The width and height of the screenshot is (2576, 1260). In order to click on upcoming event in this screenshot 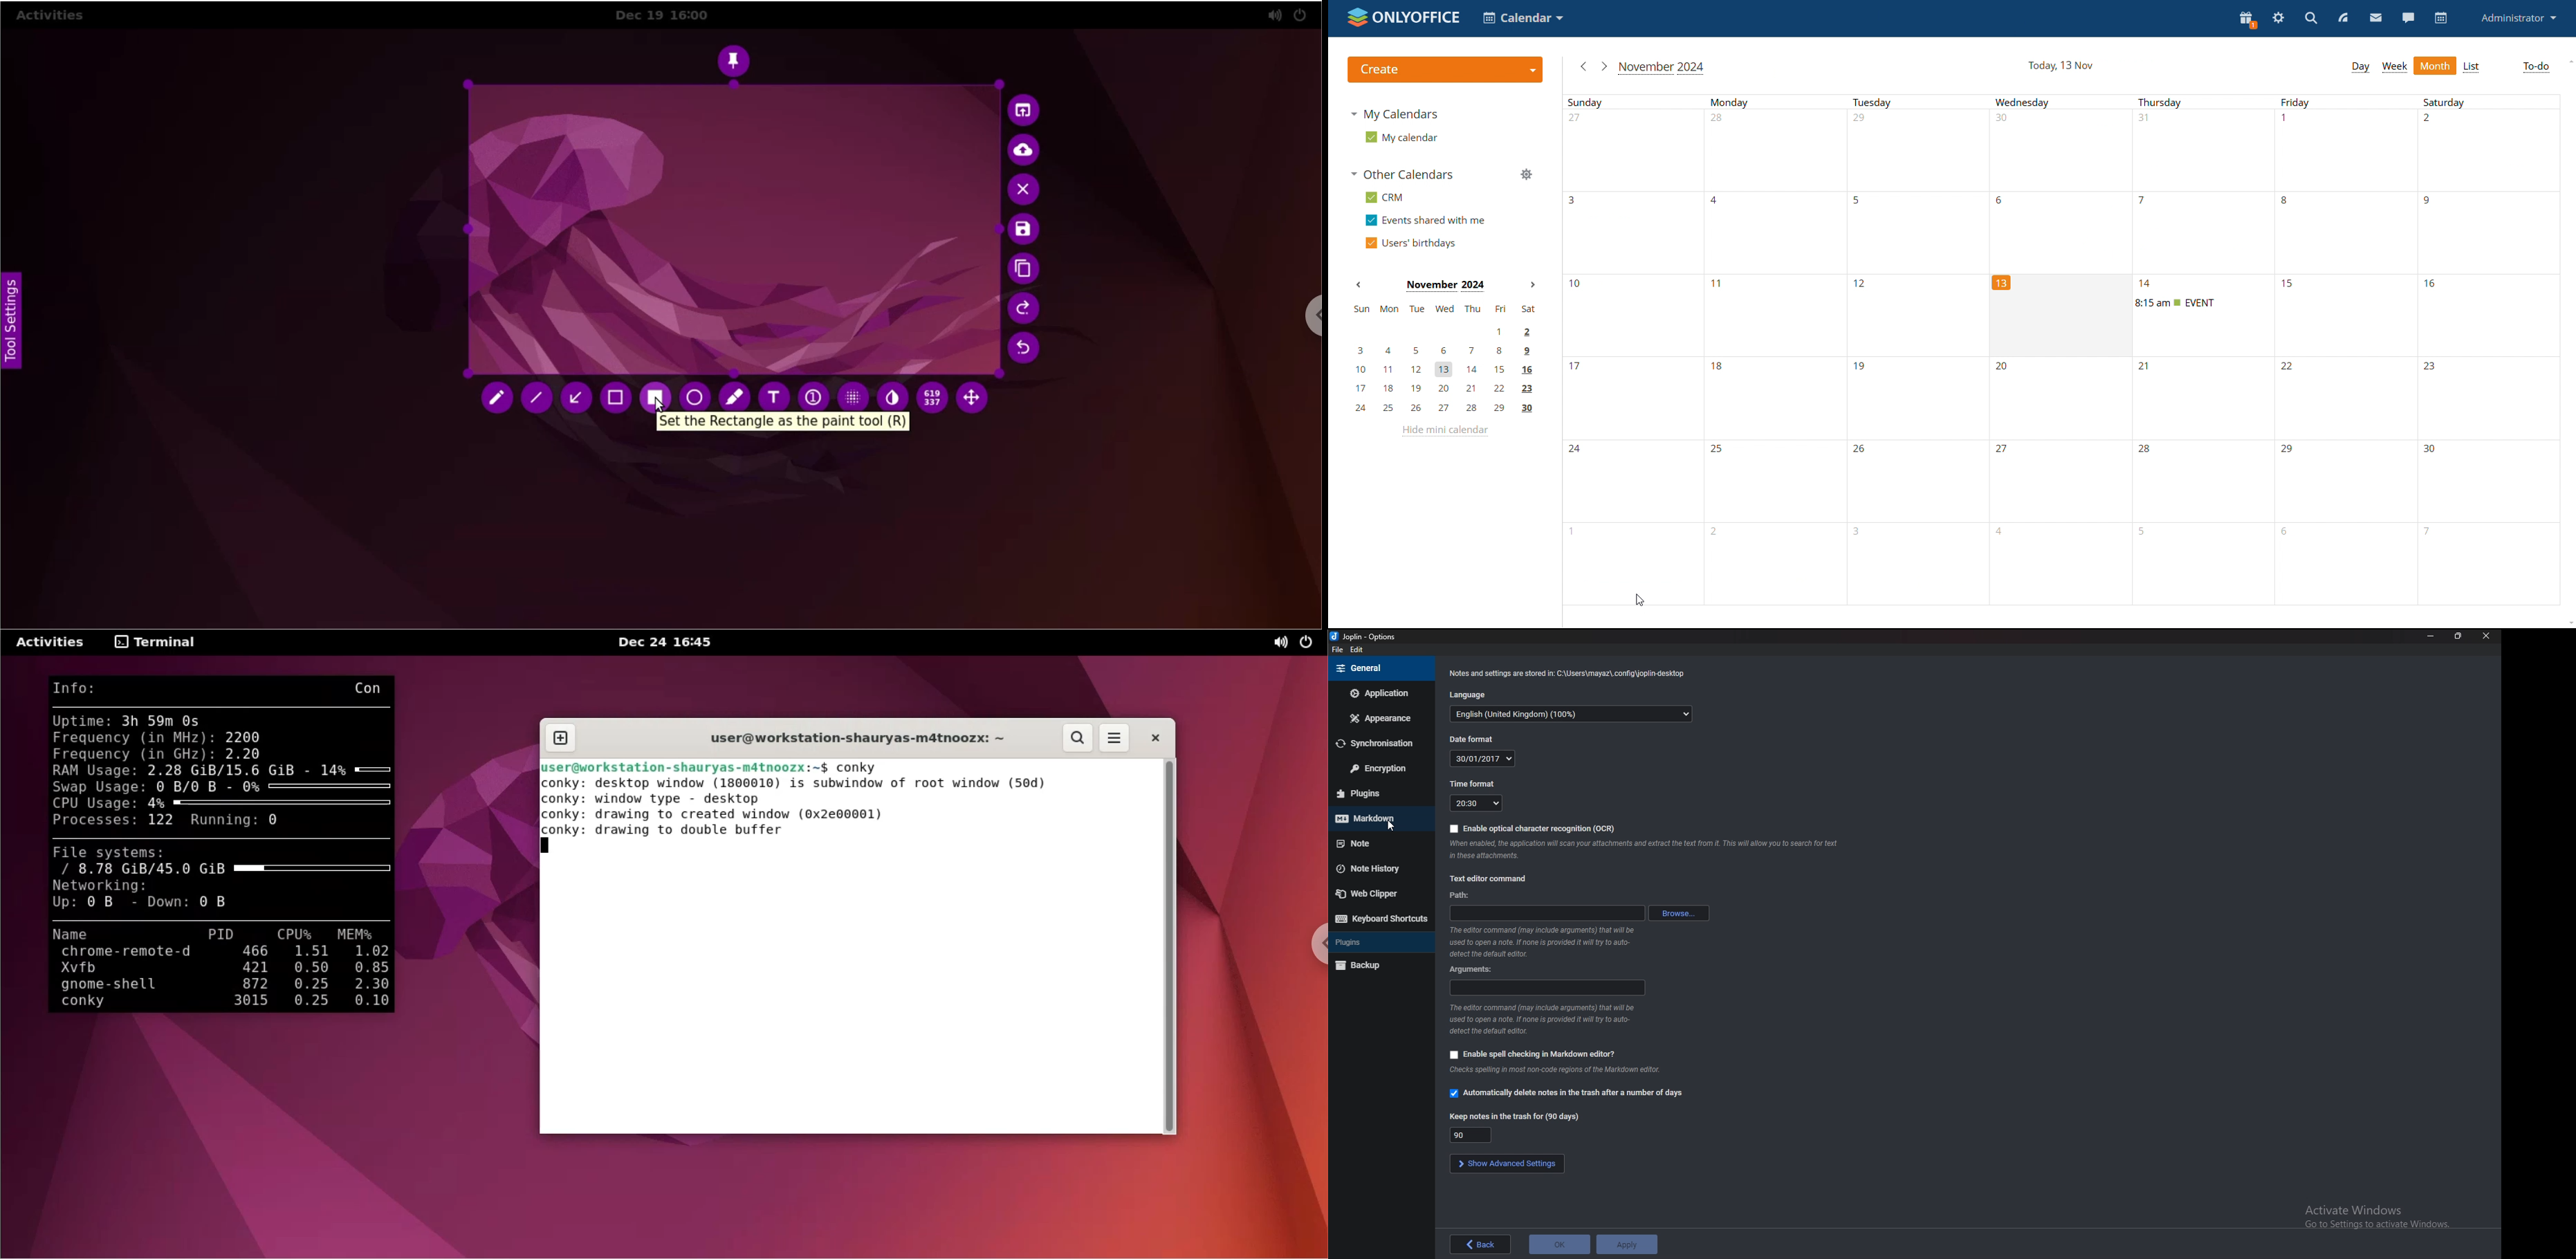, I will do `click(2177, 302)`.